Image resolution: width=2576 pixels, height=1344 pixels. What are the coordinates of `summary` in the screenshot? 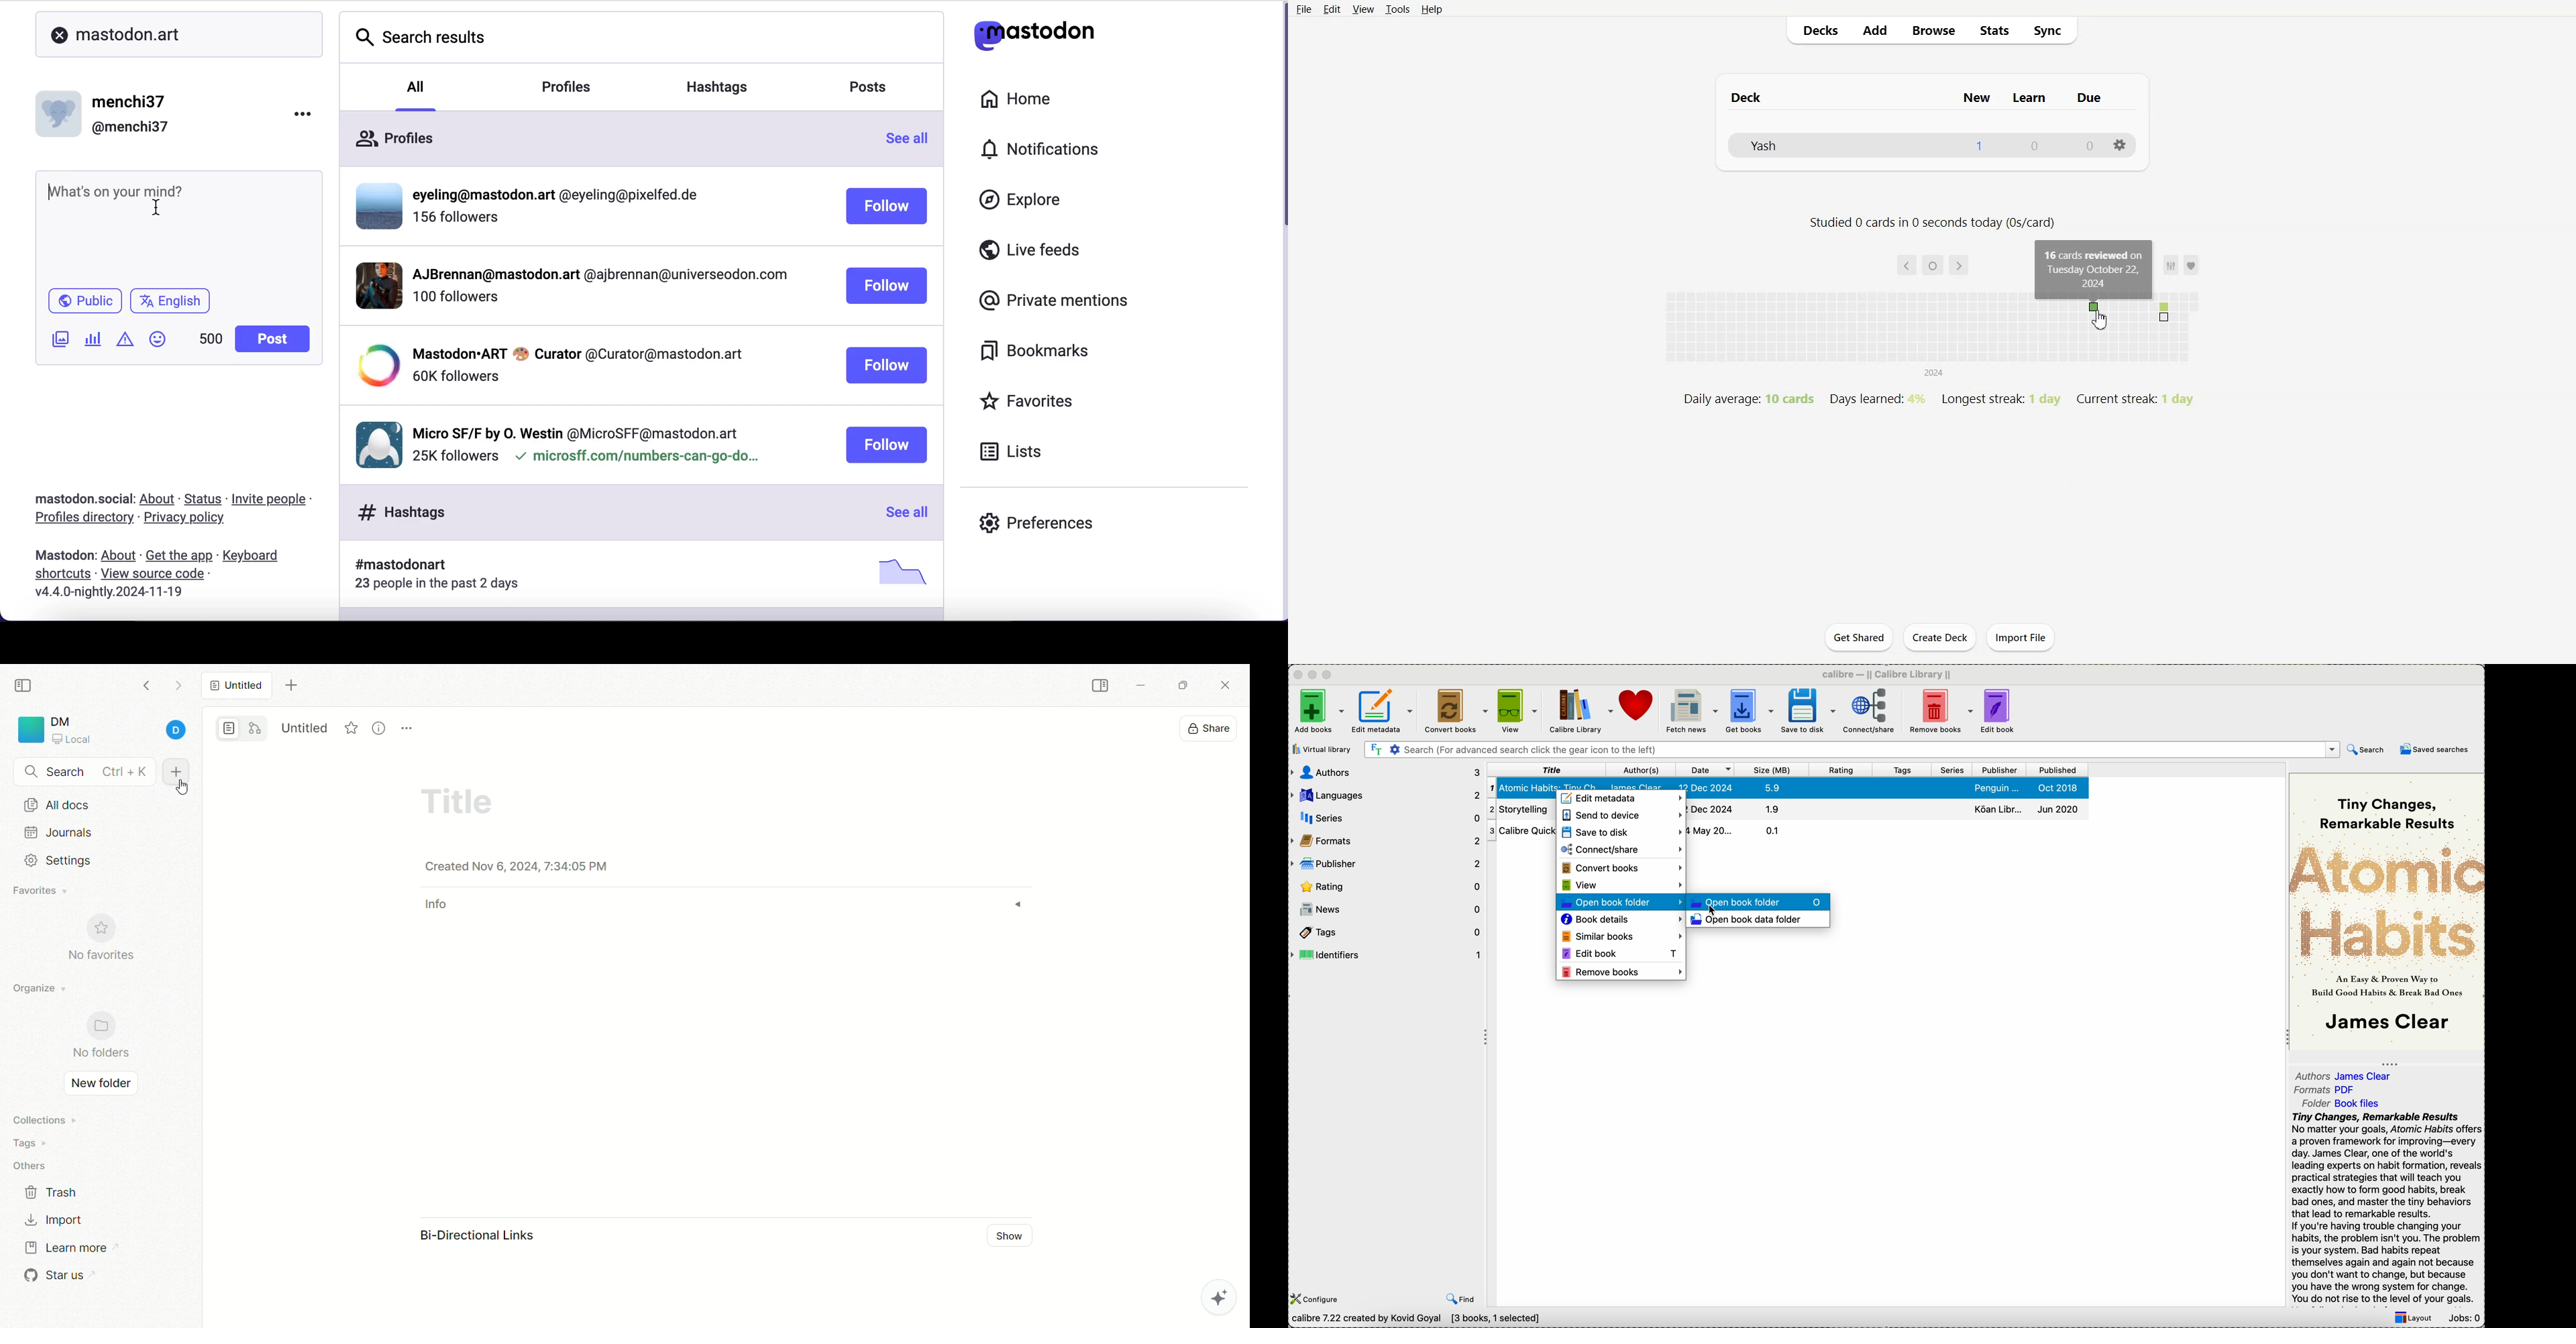 It's located at (2386, 1209).